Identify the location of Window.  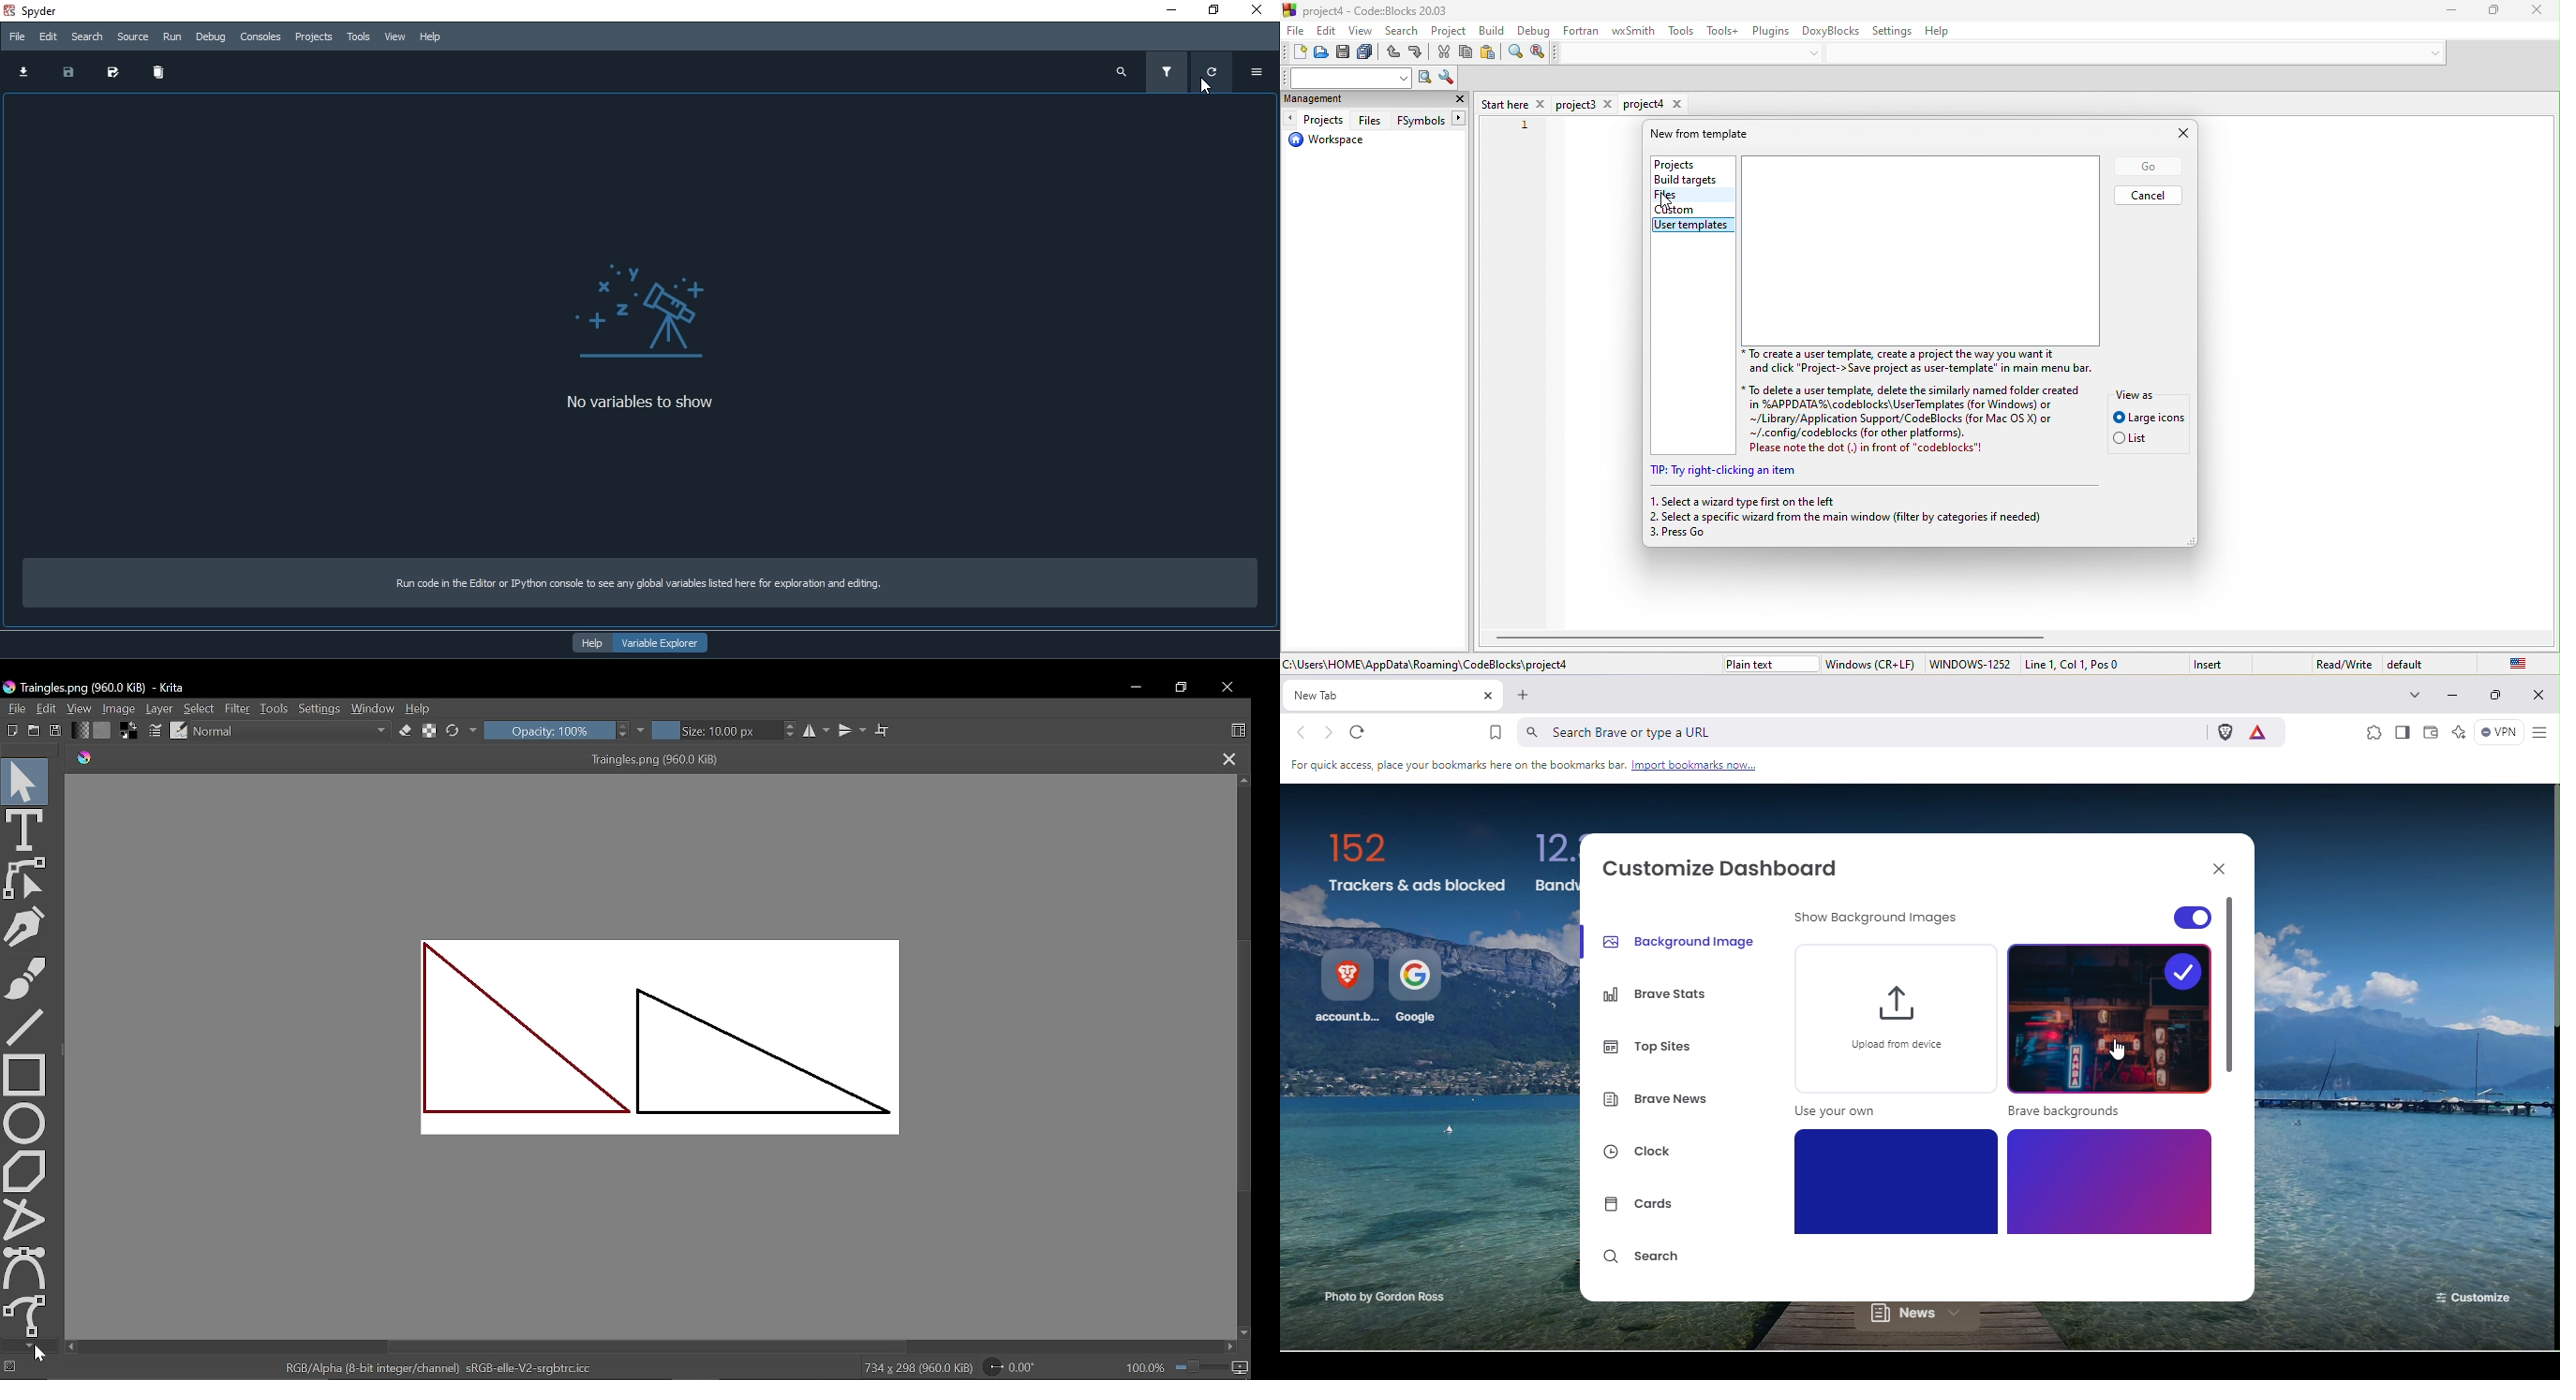
(374, 708).